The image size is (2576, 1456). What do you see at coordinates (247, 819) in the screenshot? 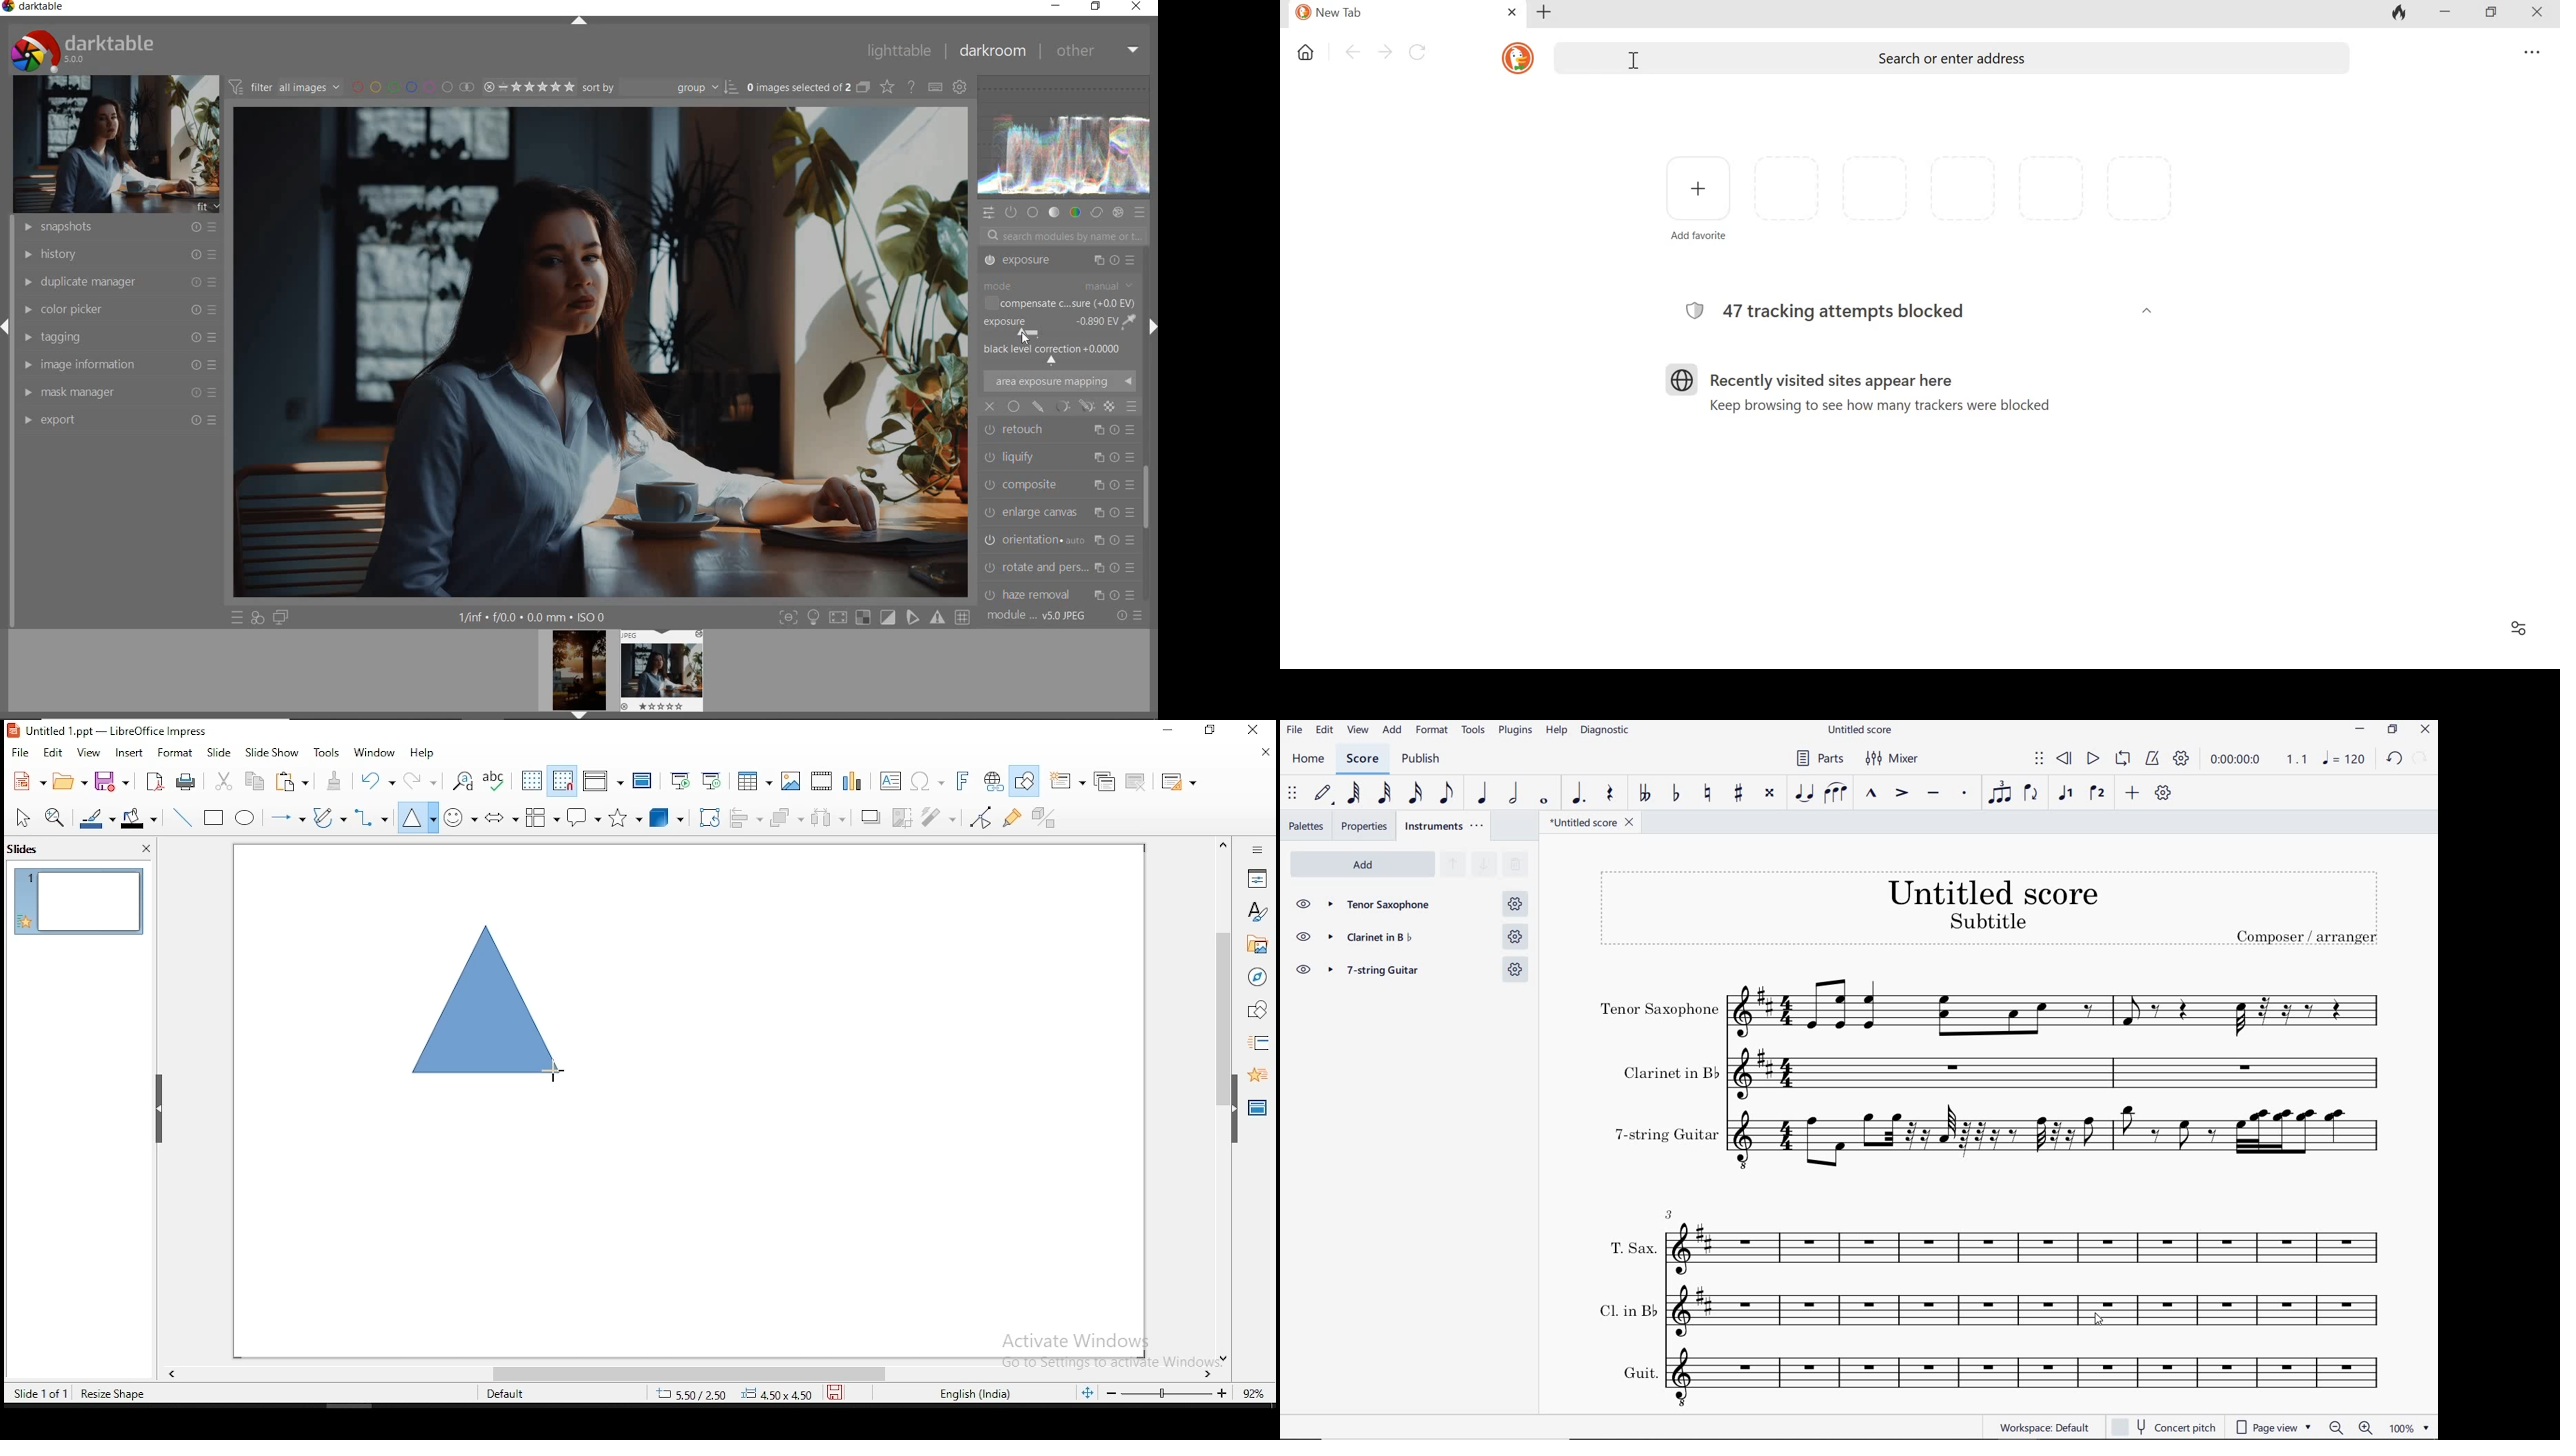
I see `ellipse` at bounding box center [247, 819].